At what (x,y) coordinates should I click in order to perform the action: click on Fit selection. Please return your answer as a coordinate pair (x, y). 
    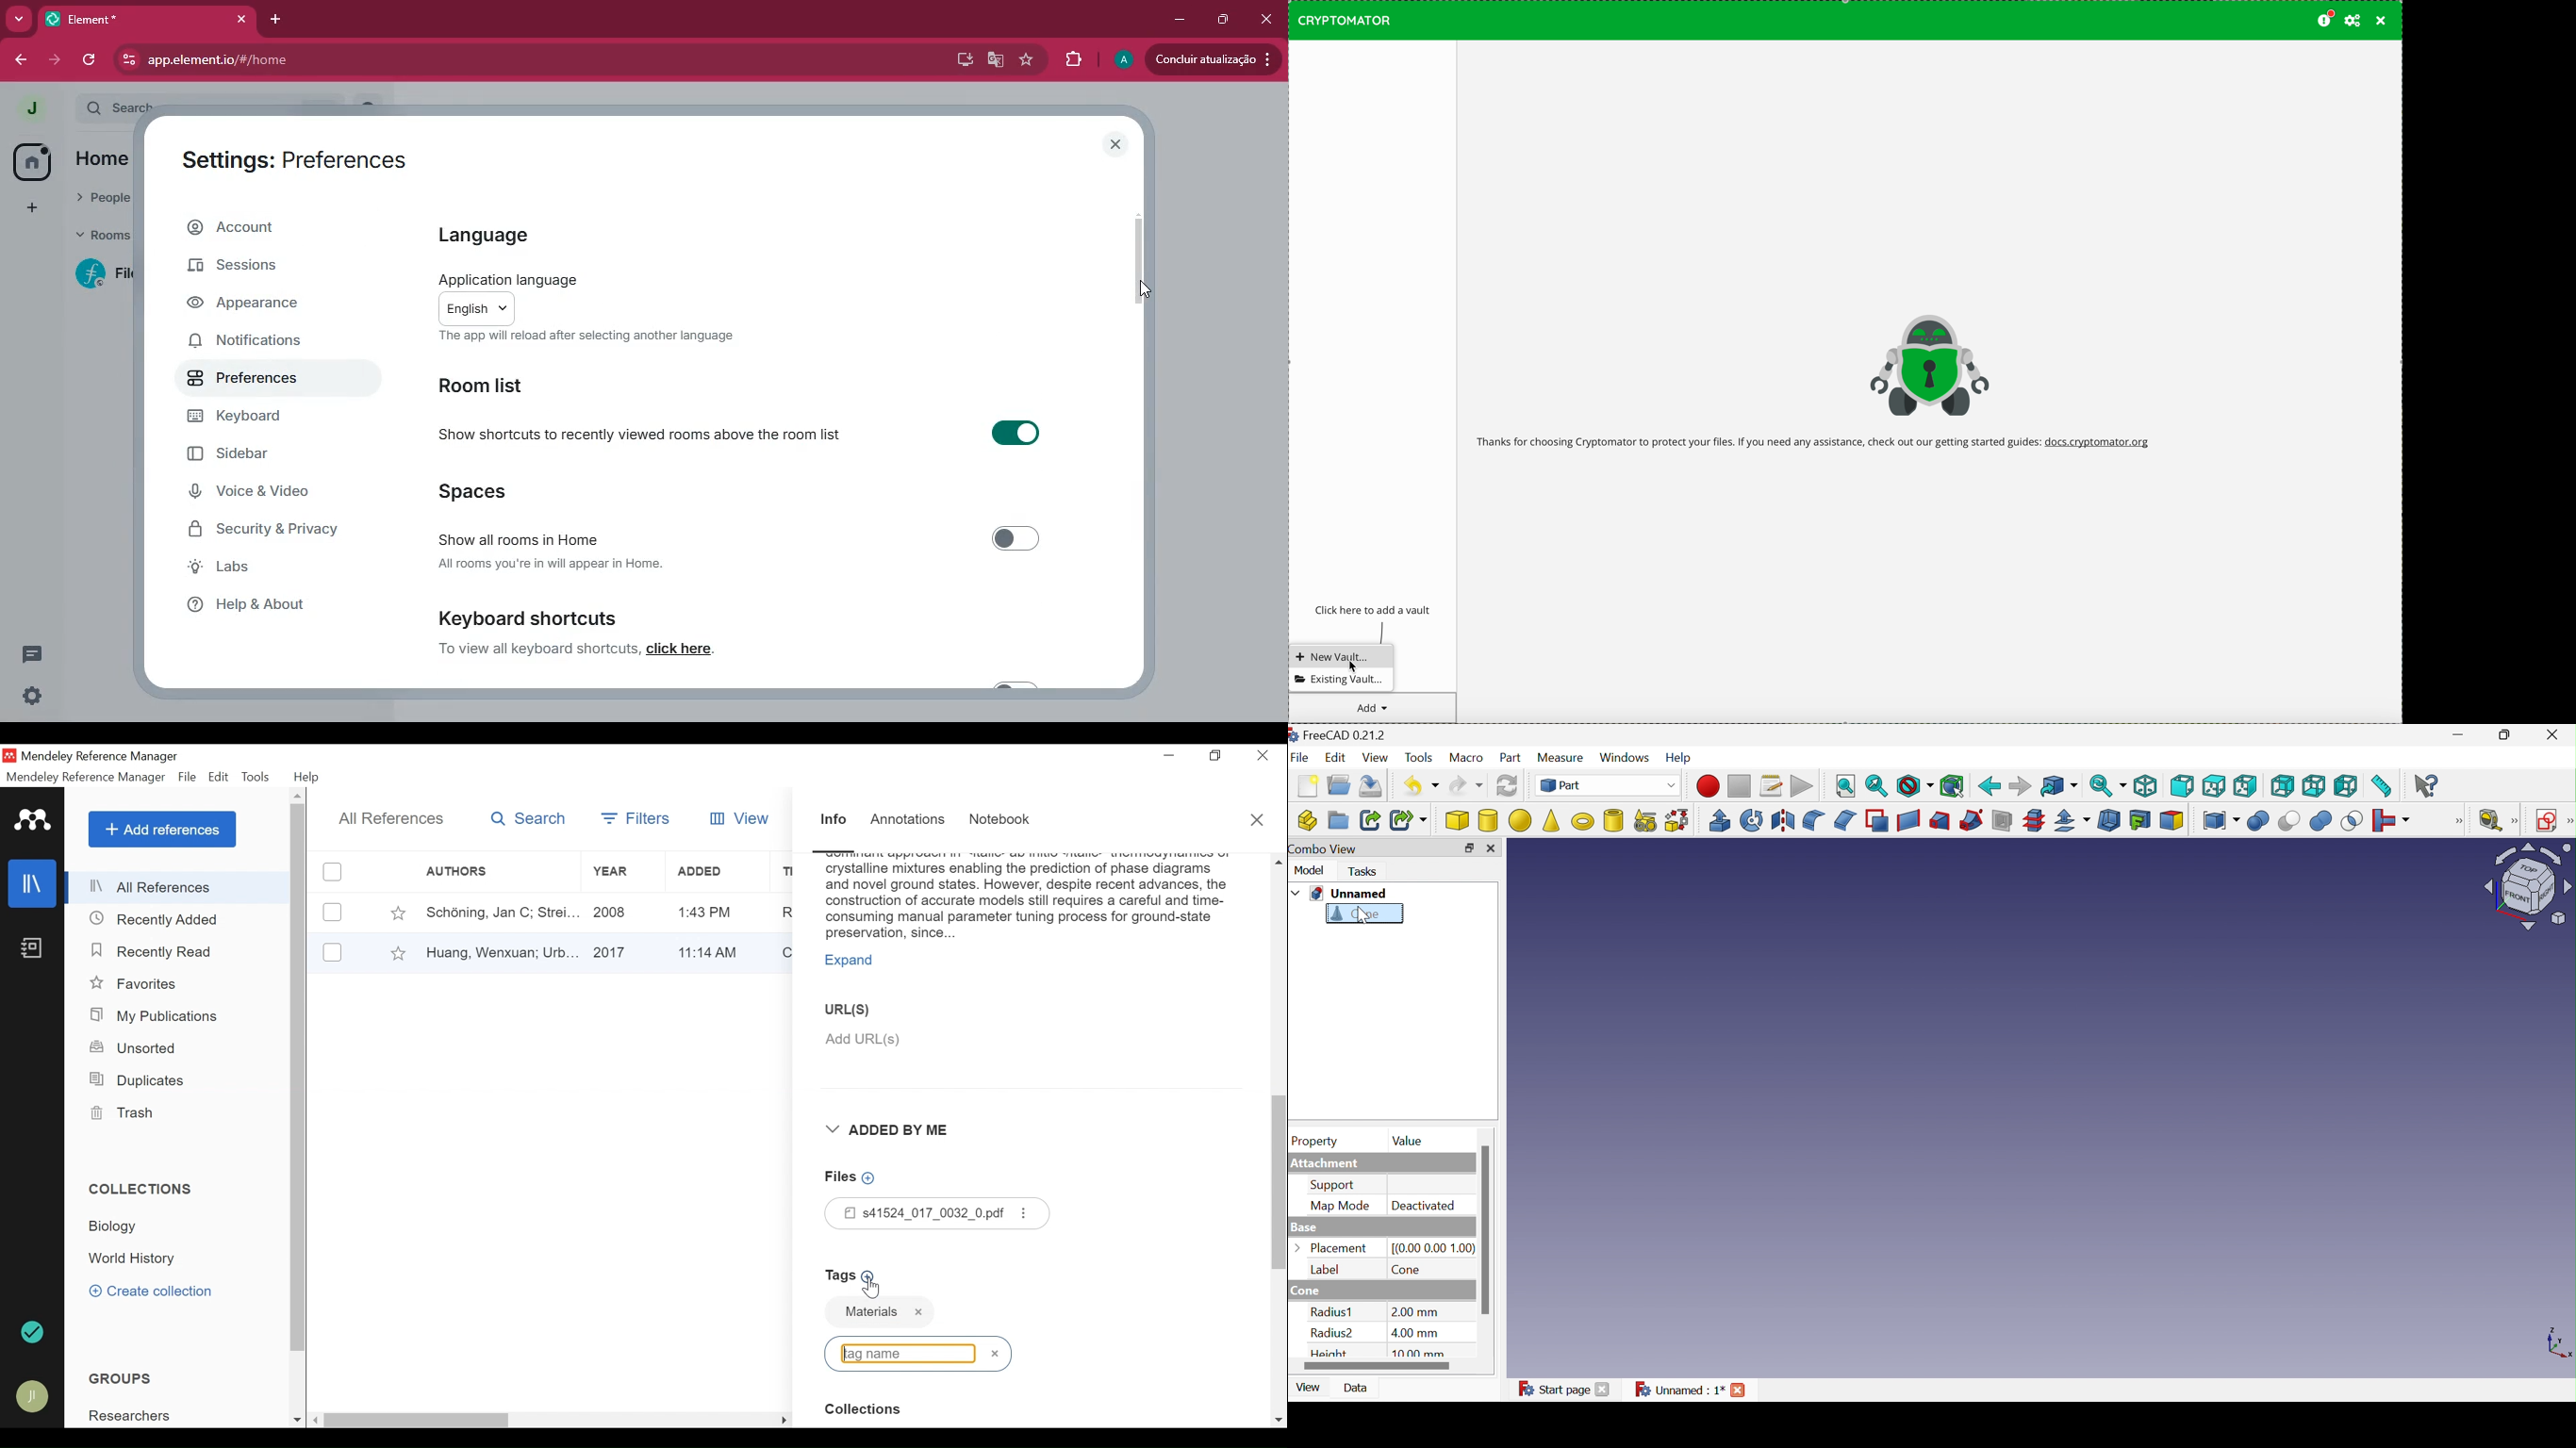
    Looking at the image, I should click on (1875, 788).